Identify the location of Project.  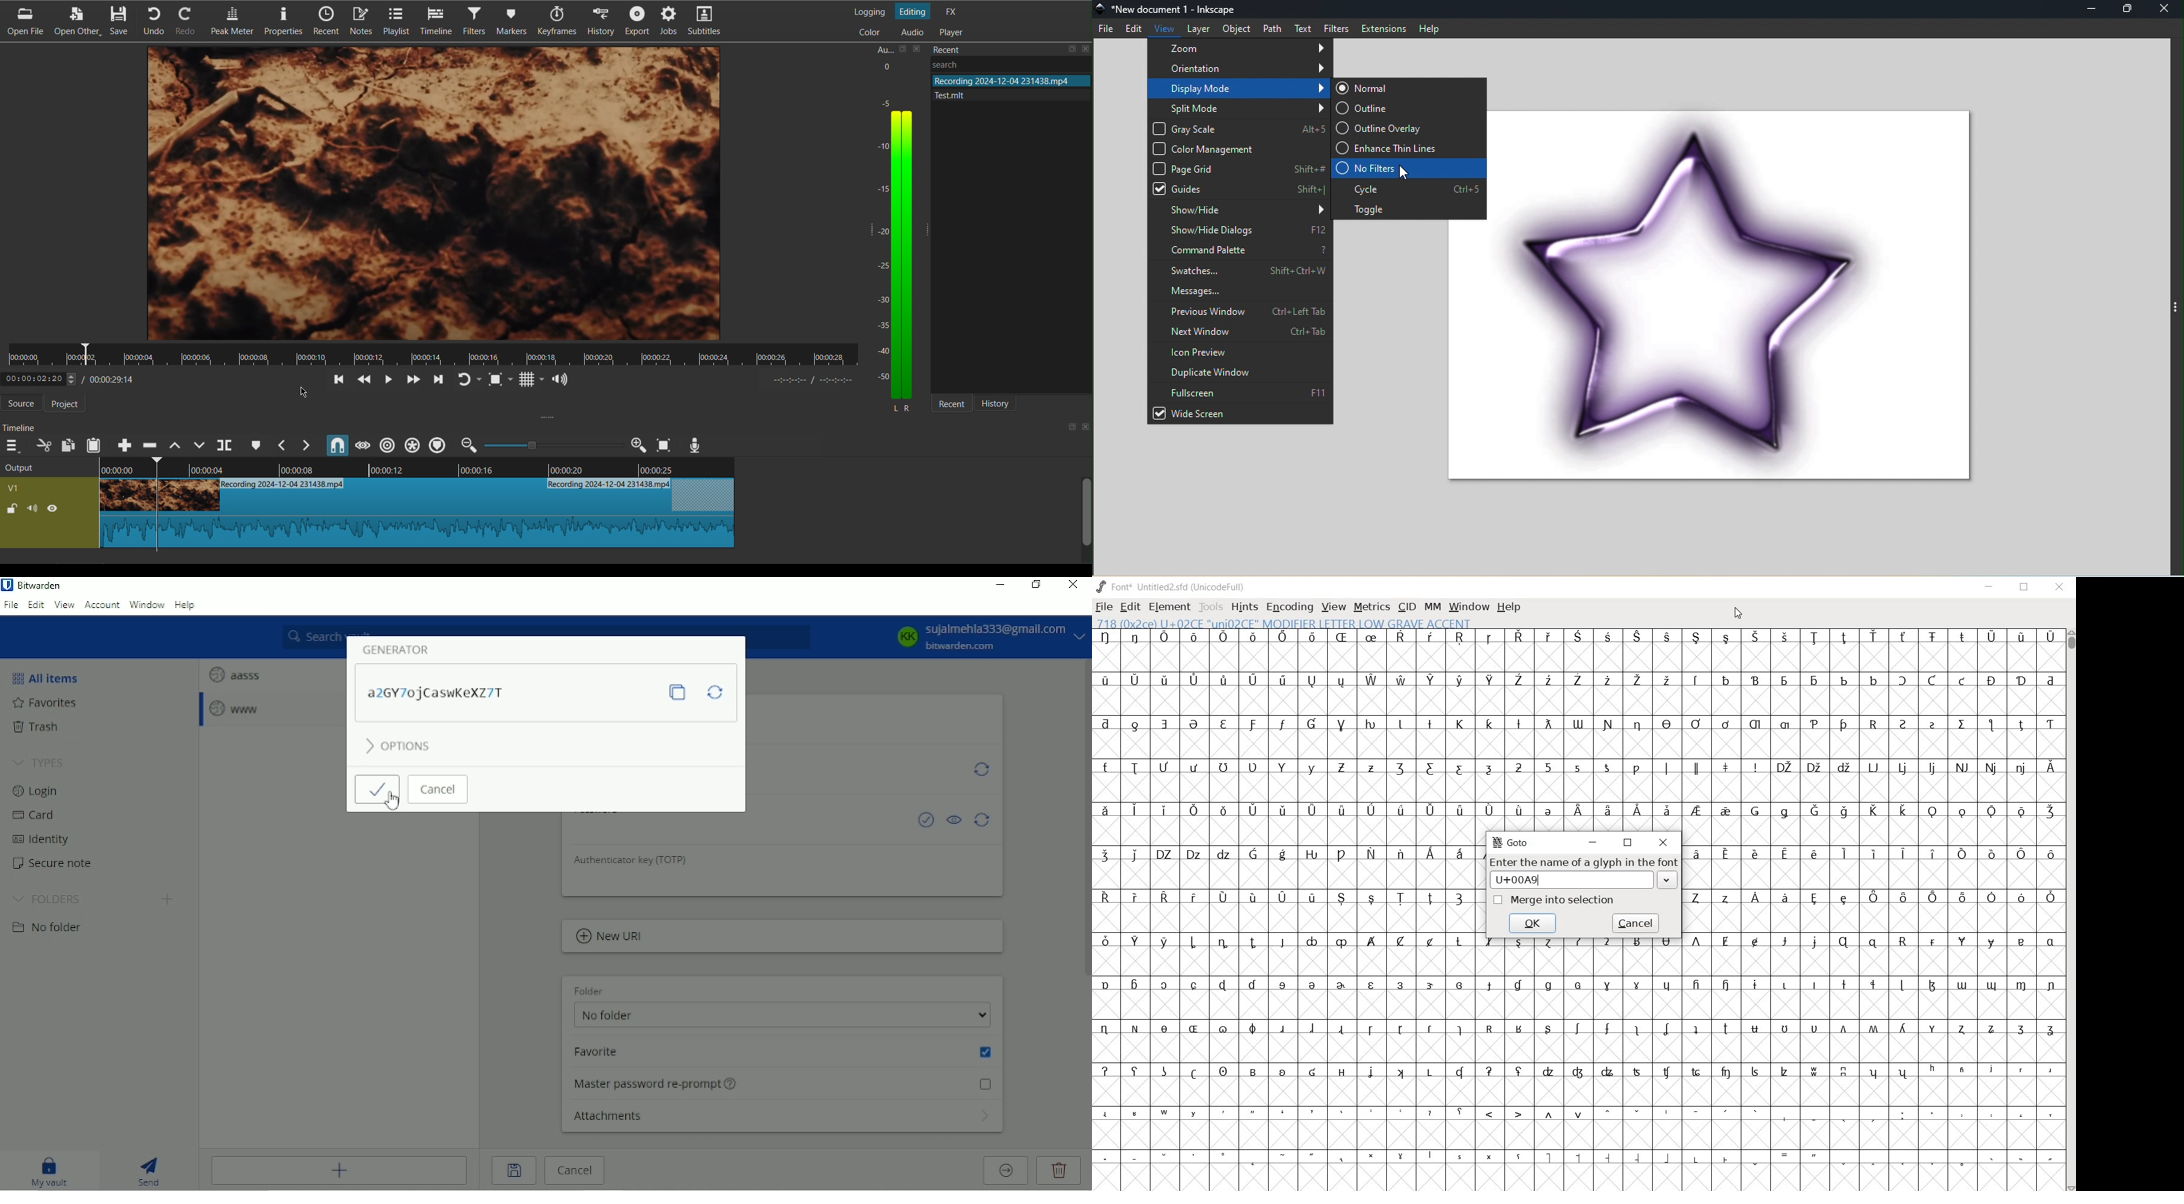
(70, 405).